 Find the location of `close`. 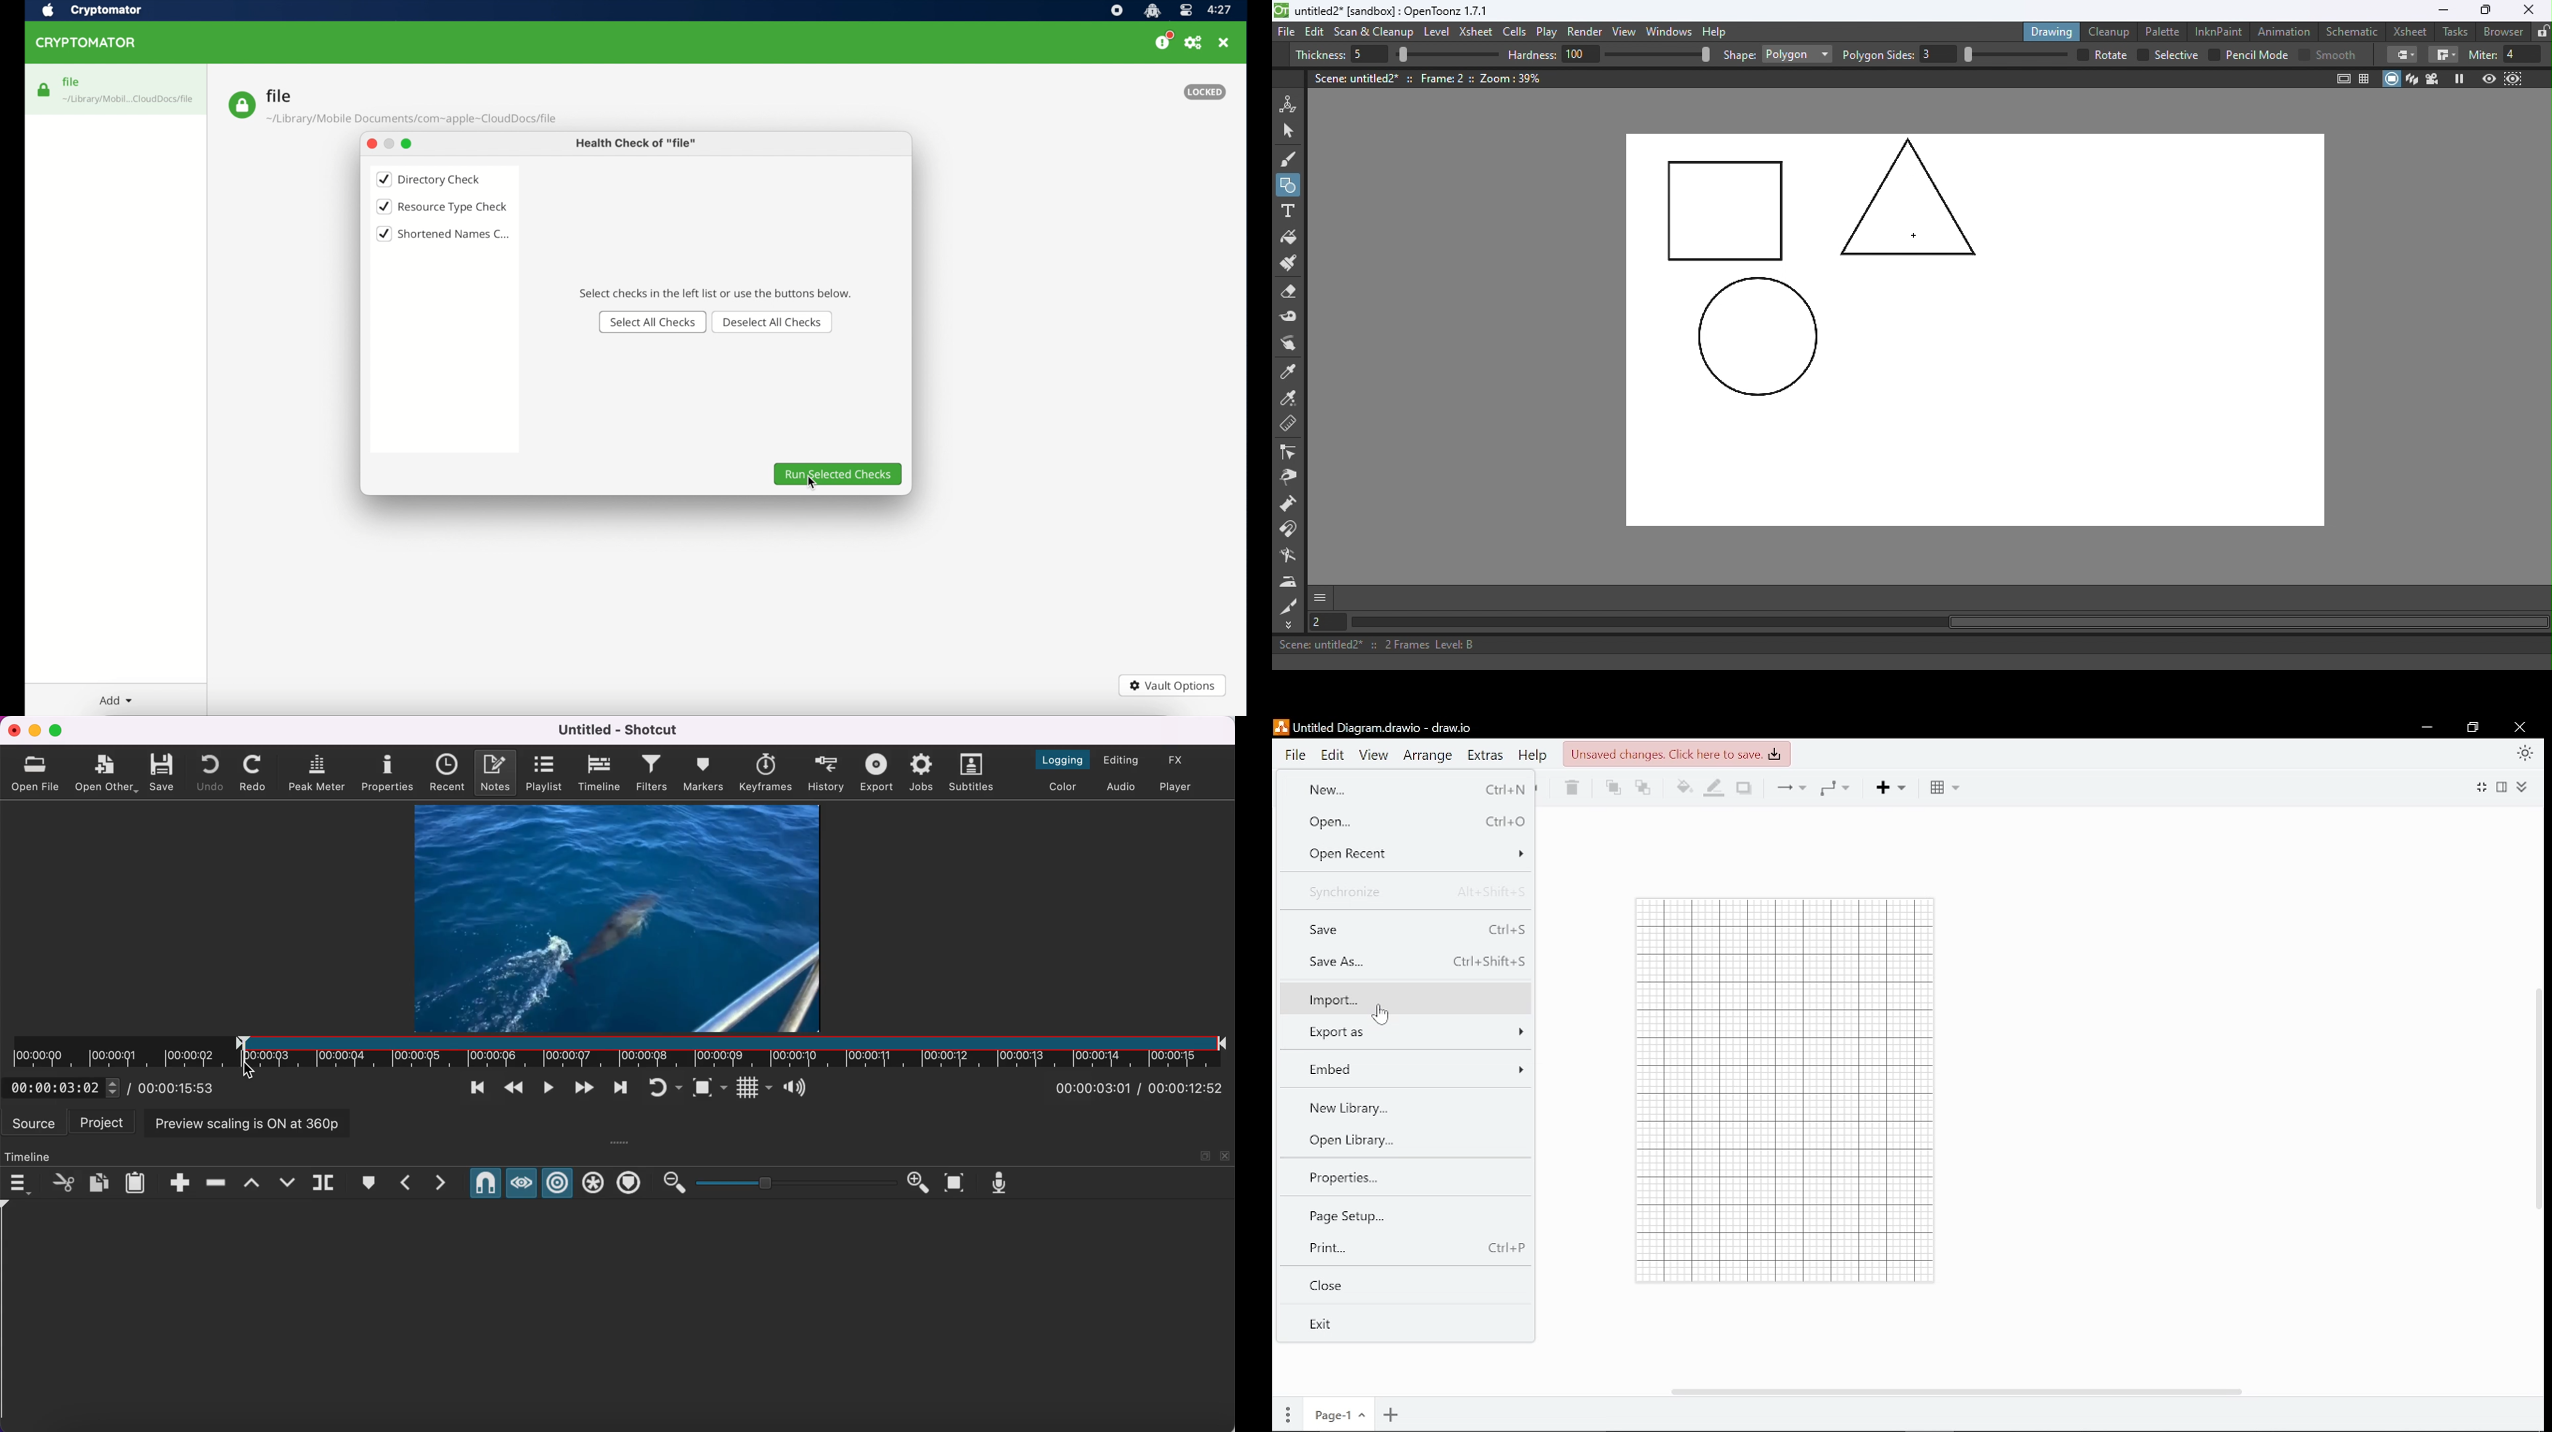

close is located at coordinates (369, 144).